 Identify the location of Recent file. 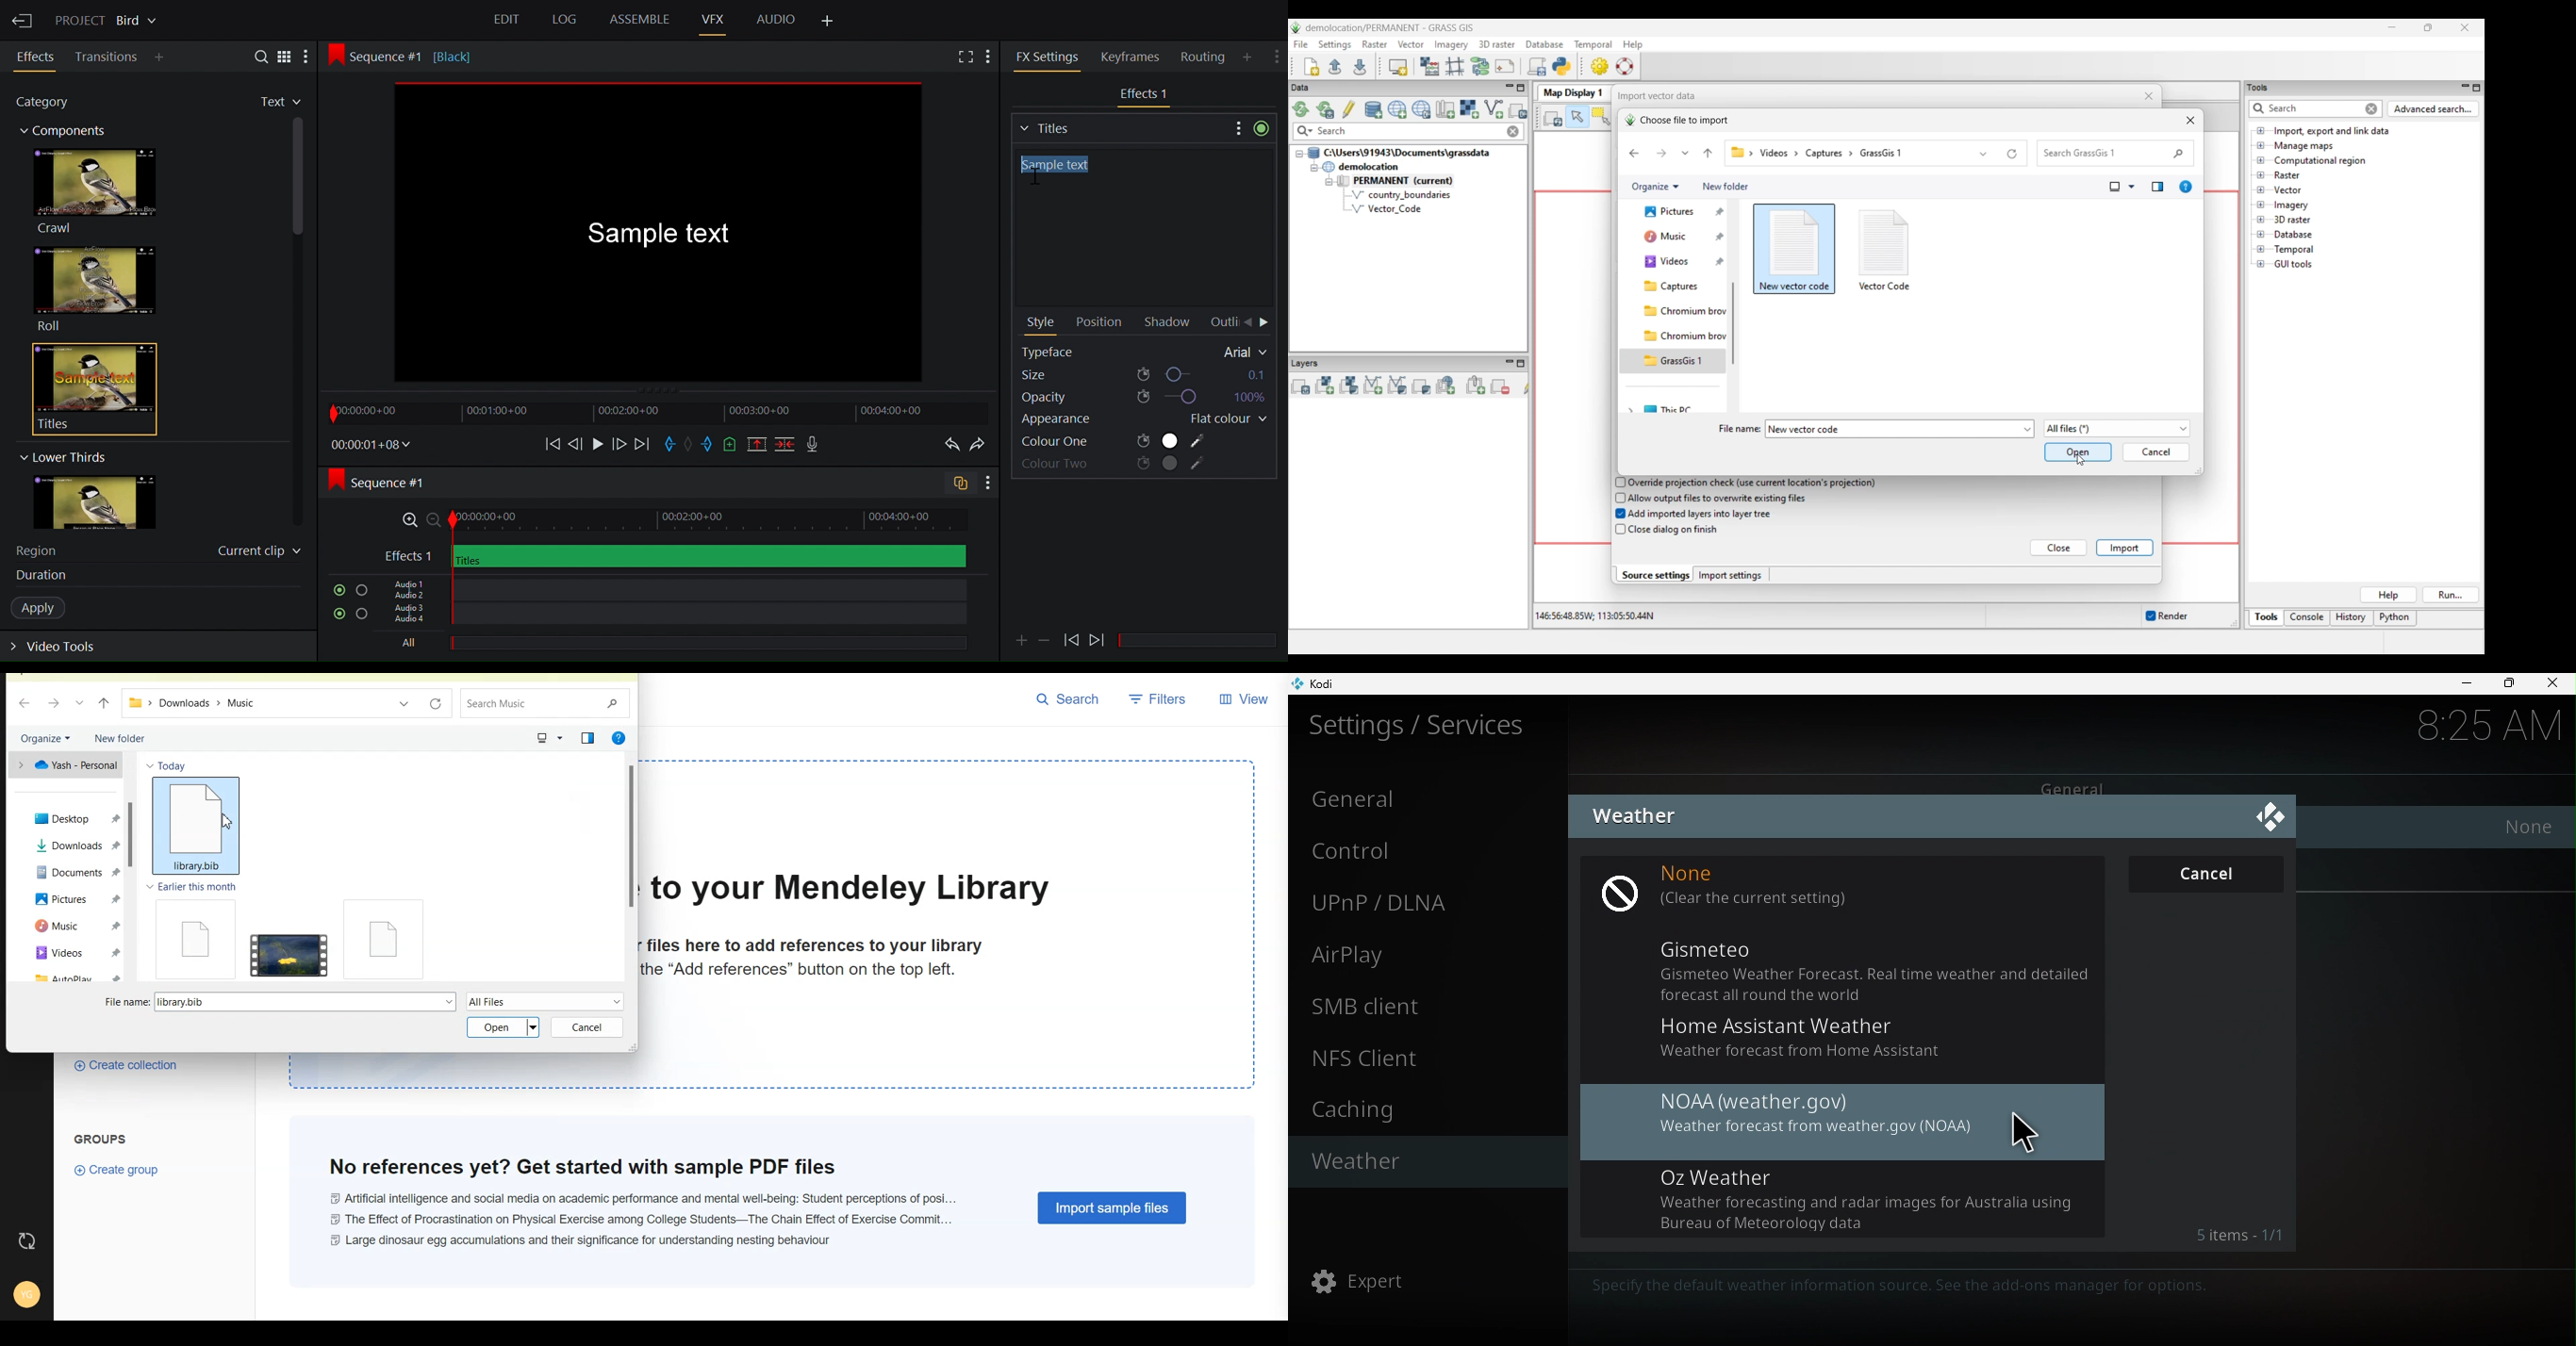
(406, 705).